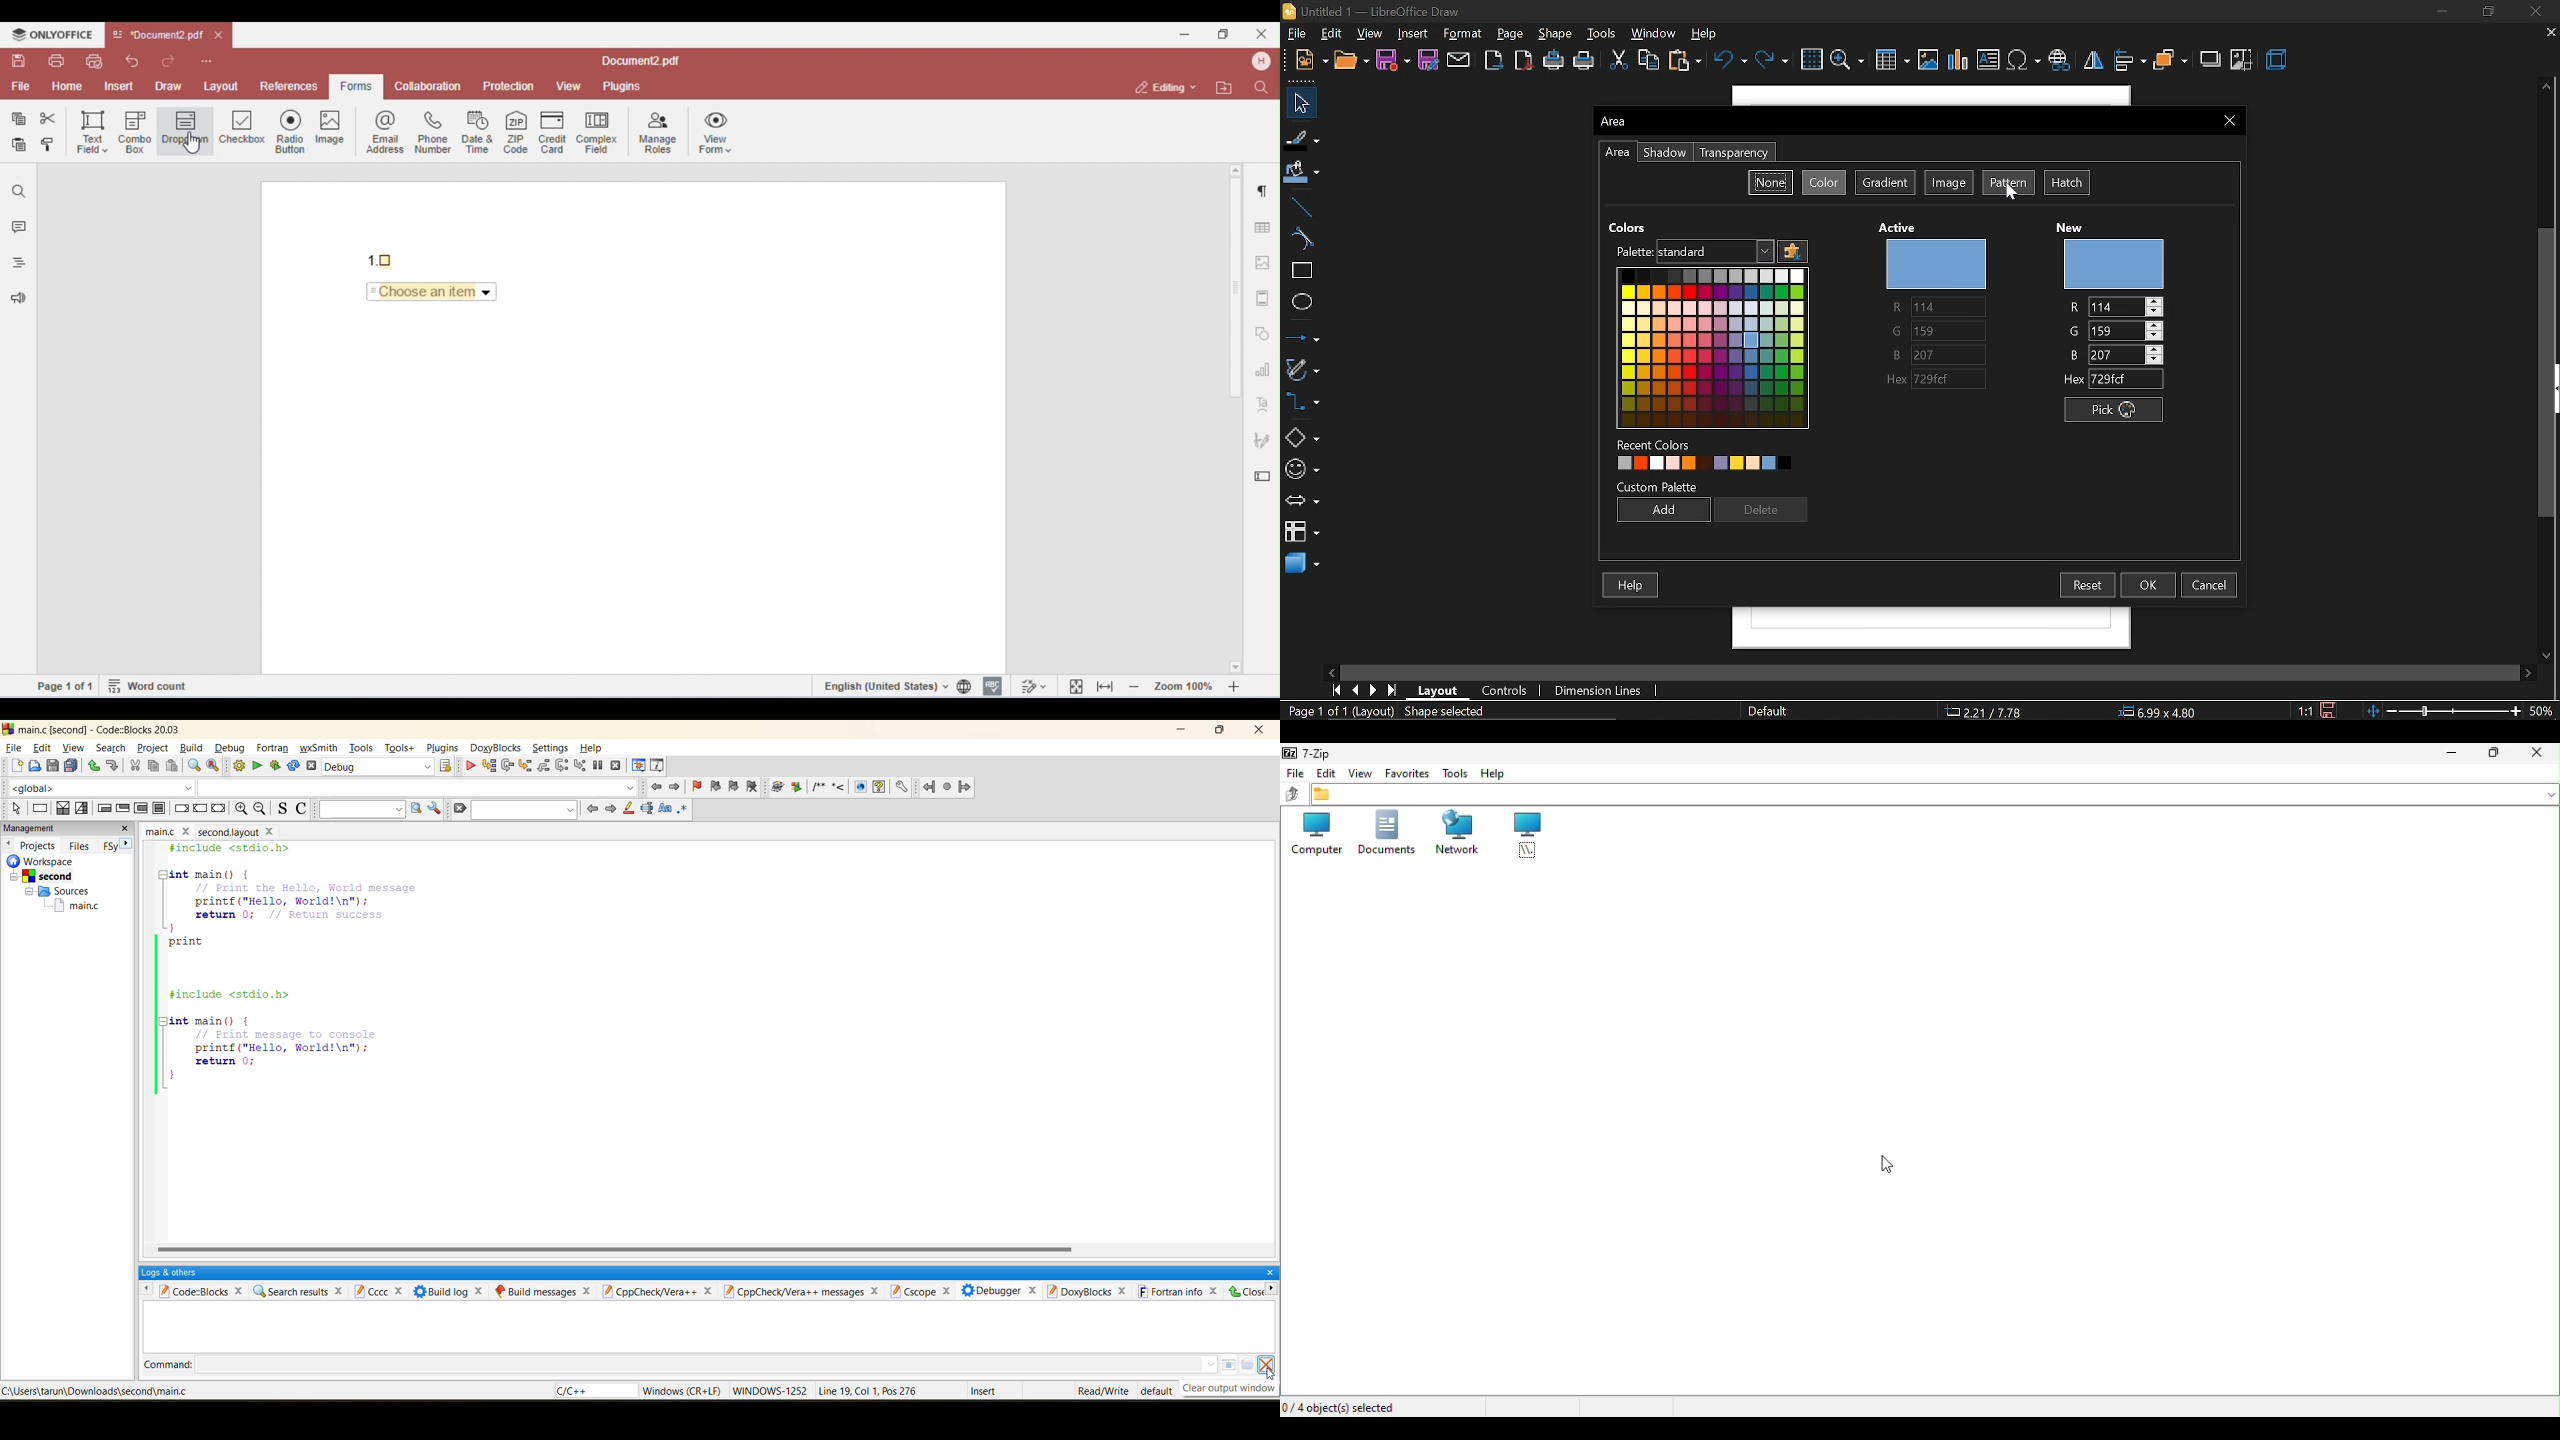  Describe the element at coordinates (1894, 61) in the screenshot. I see `insert table` at that location.